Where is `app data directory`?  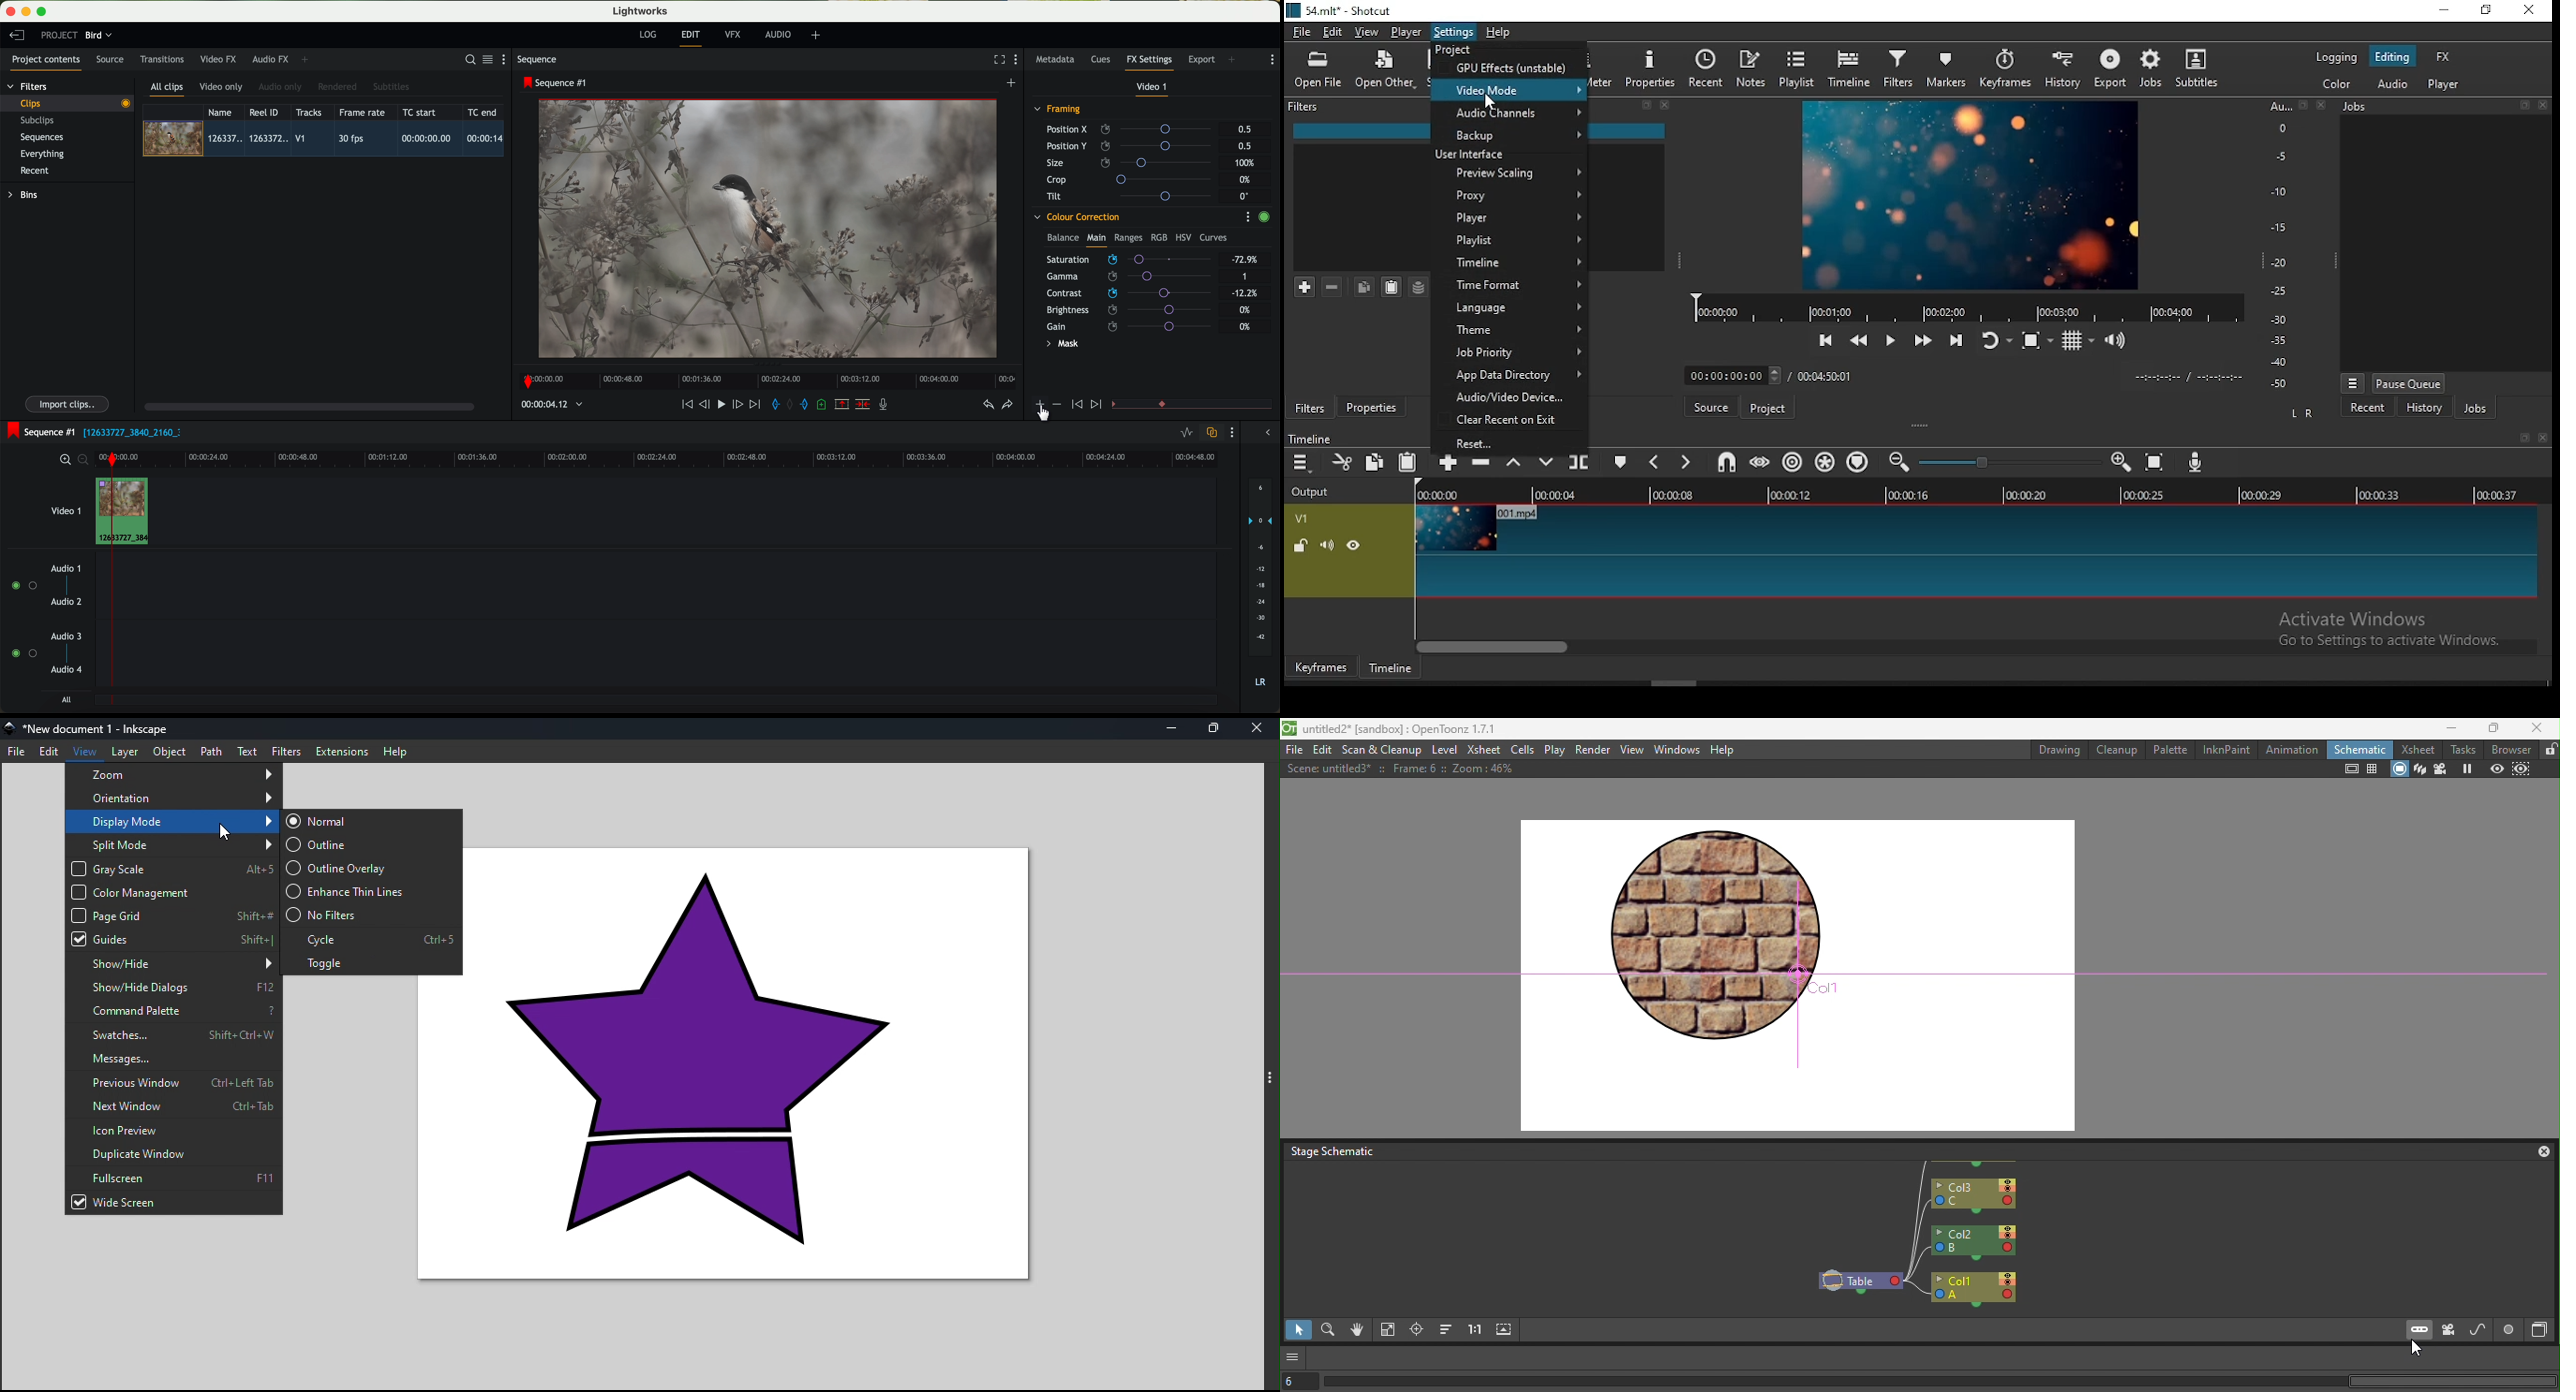
app data directory is located at coordinates (1509, 376).